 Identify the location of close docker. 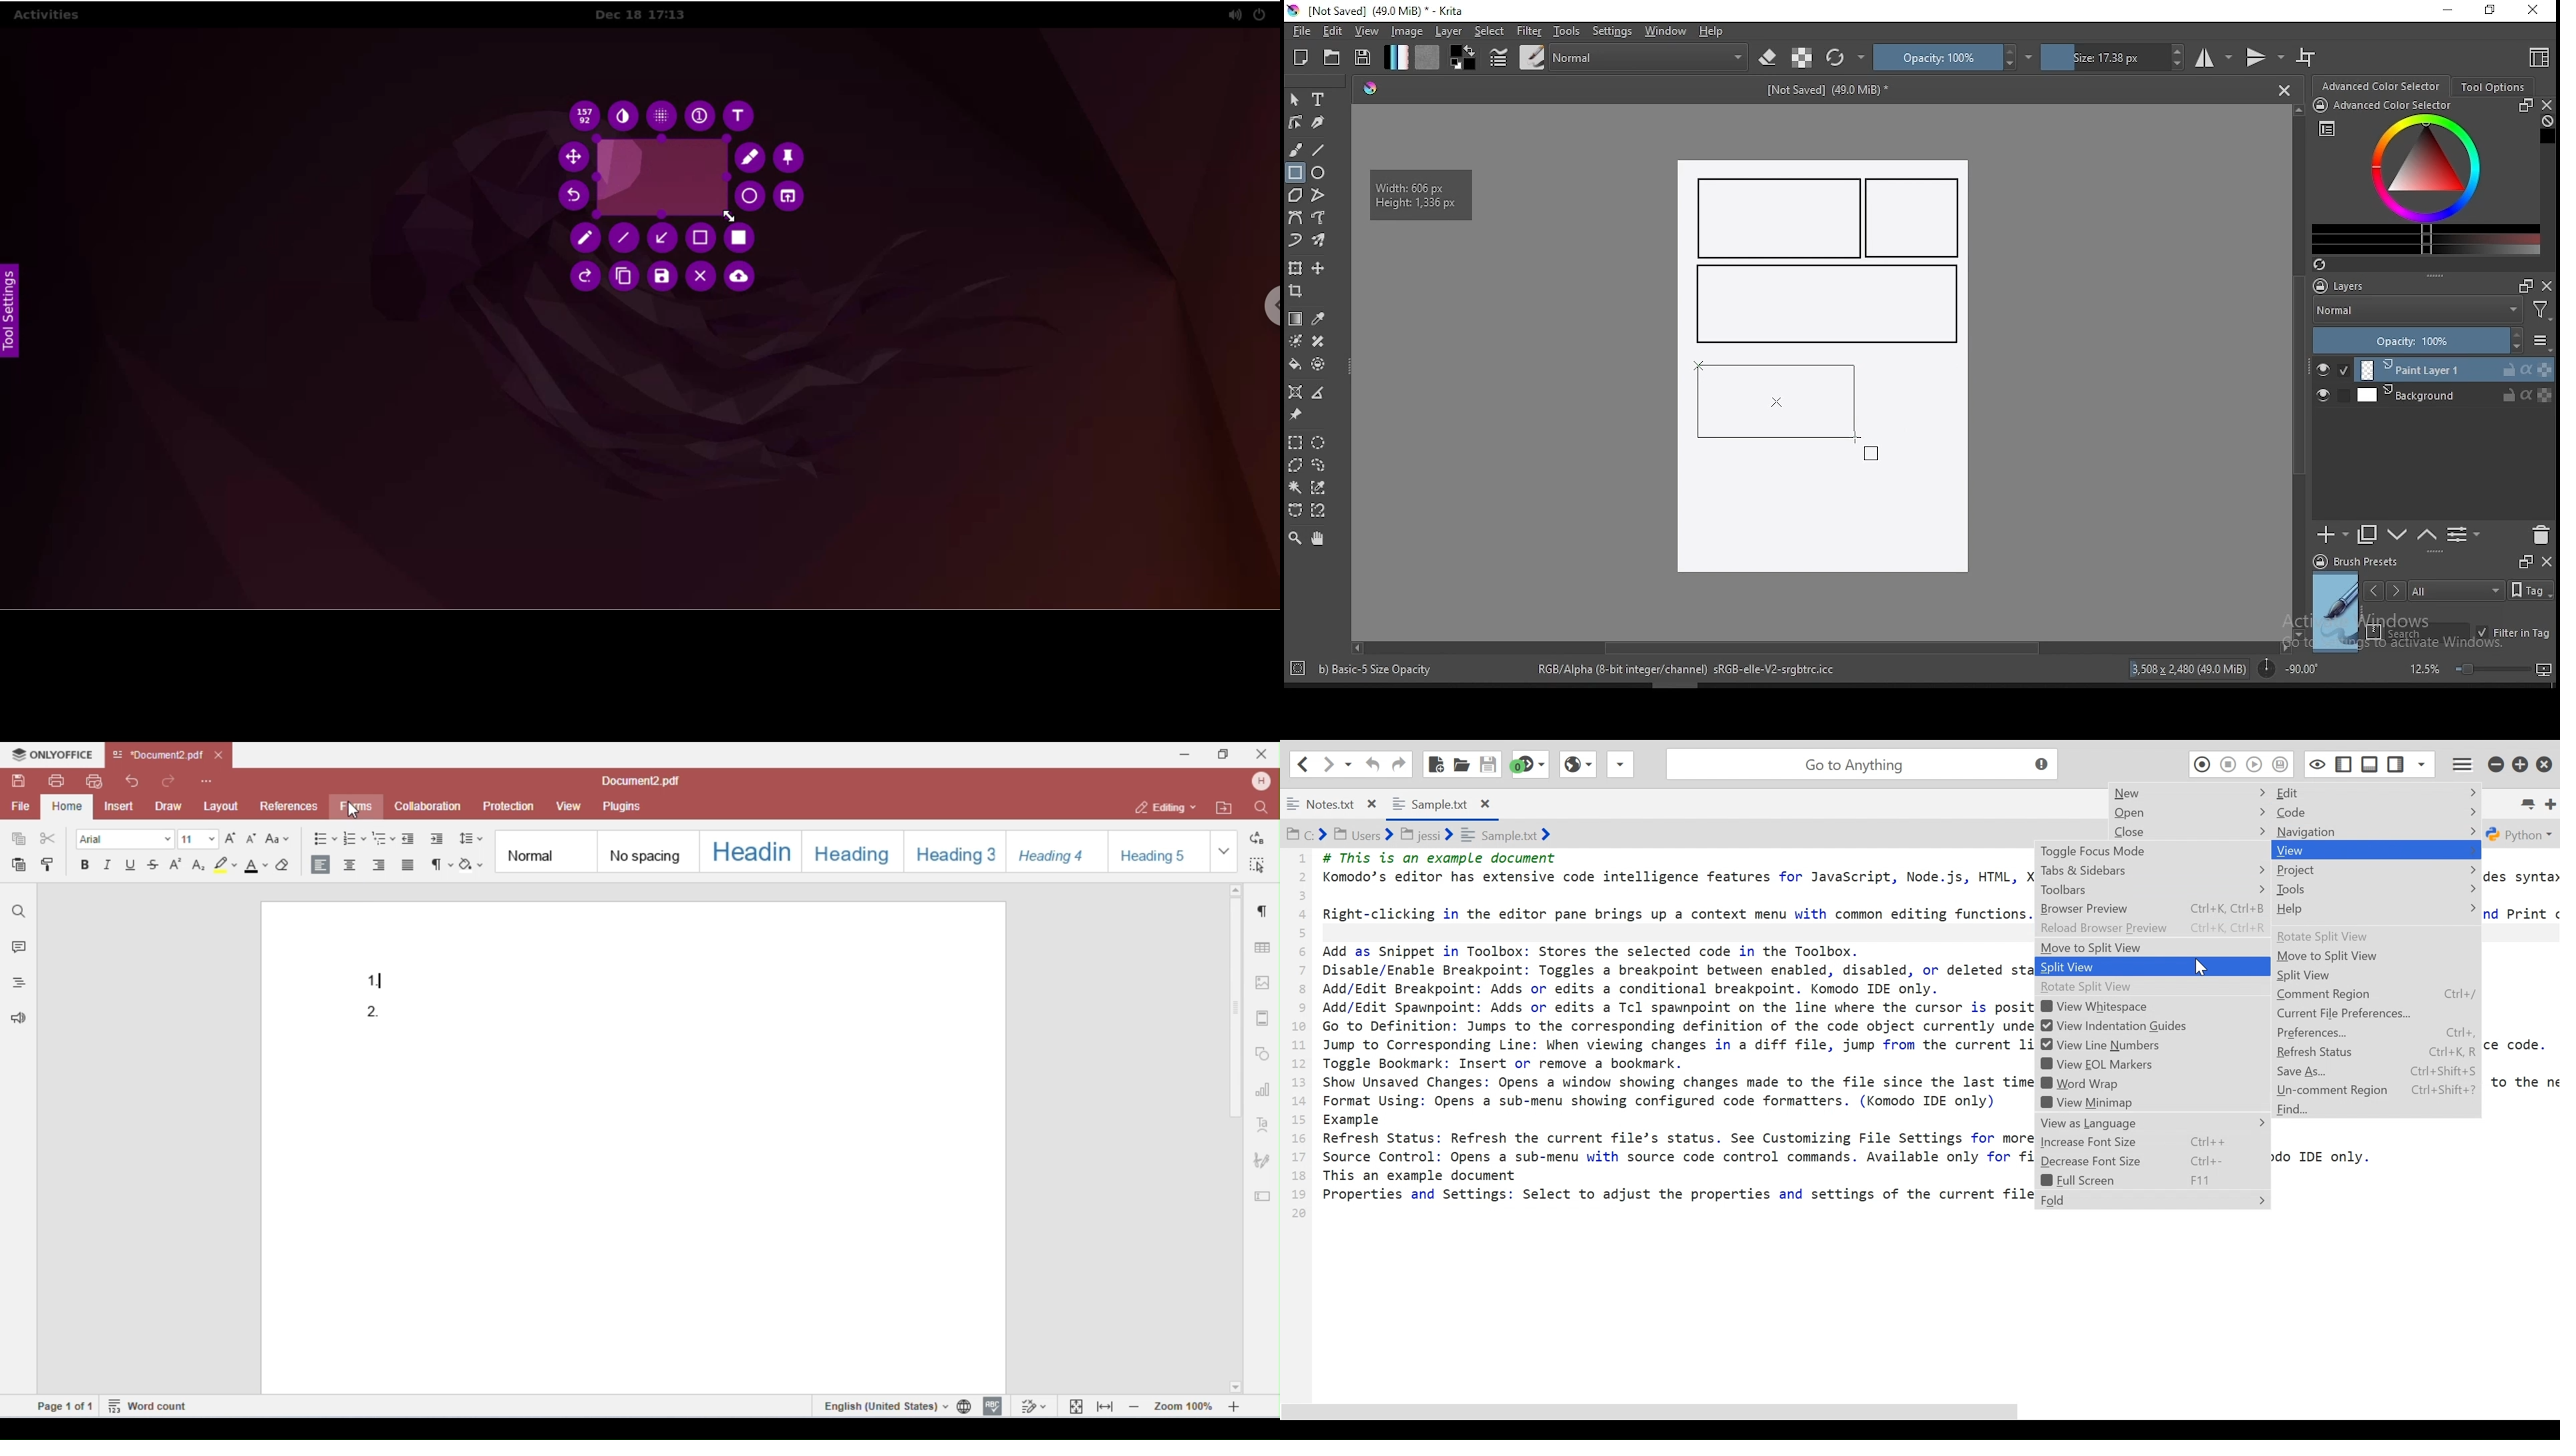
(2547, 285).